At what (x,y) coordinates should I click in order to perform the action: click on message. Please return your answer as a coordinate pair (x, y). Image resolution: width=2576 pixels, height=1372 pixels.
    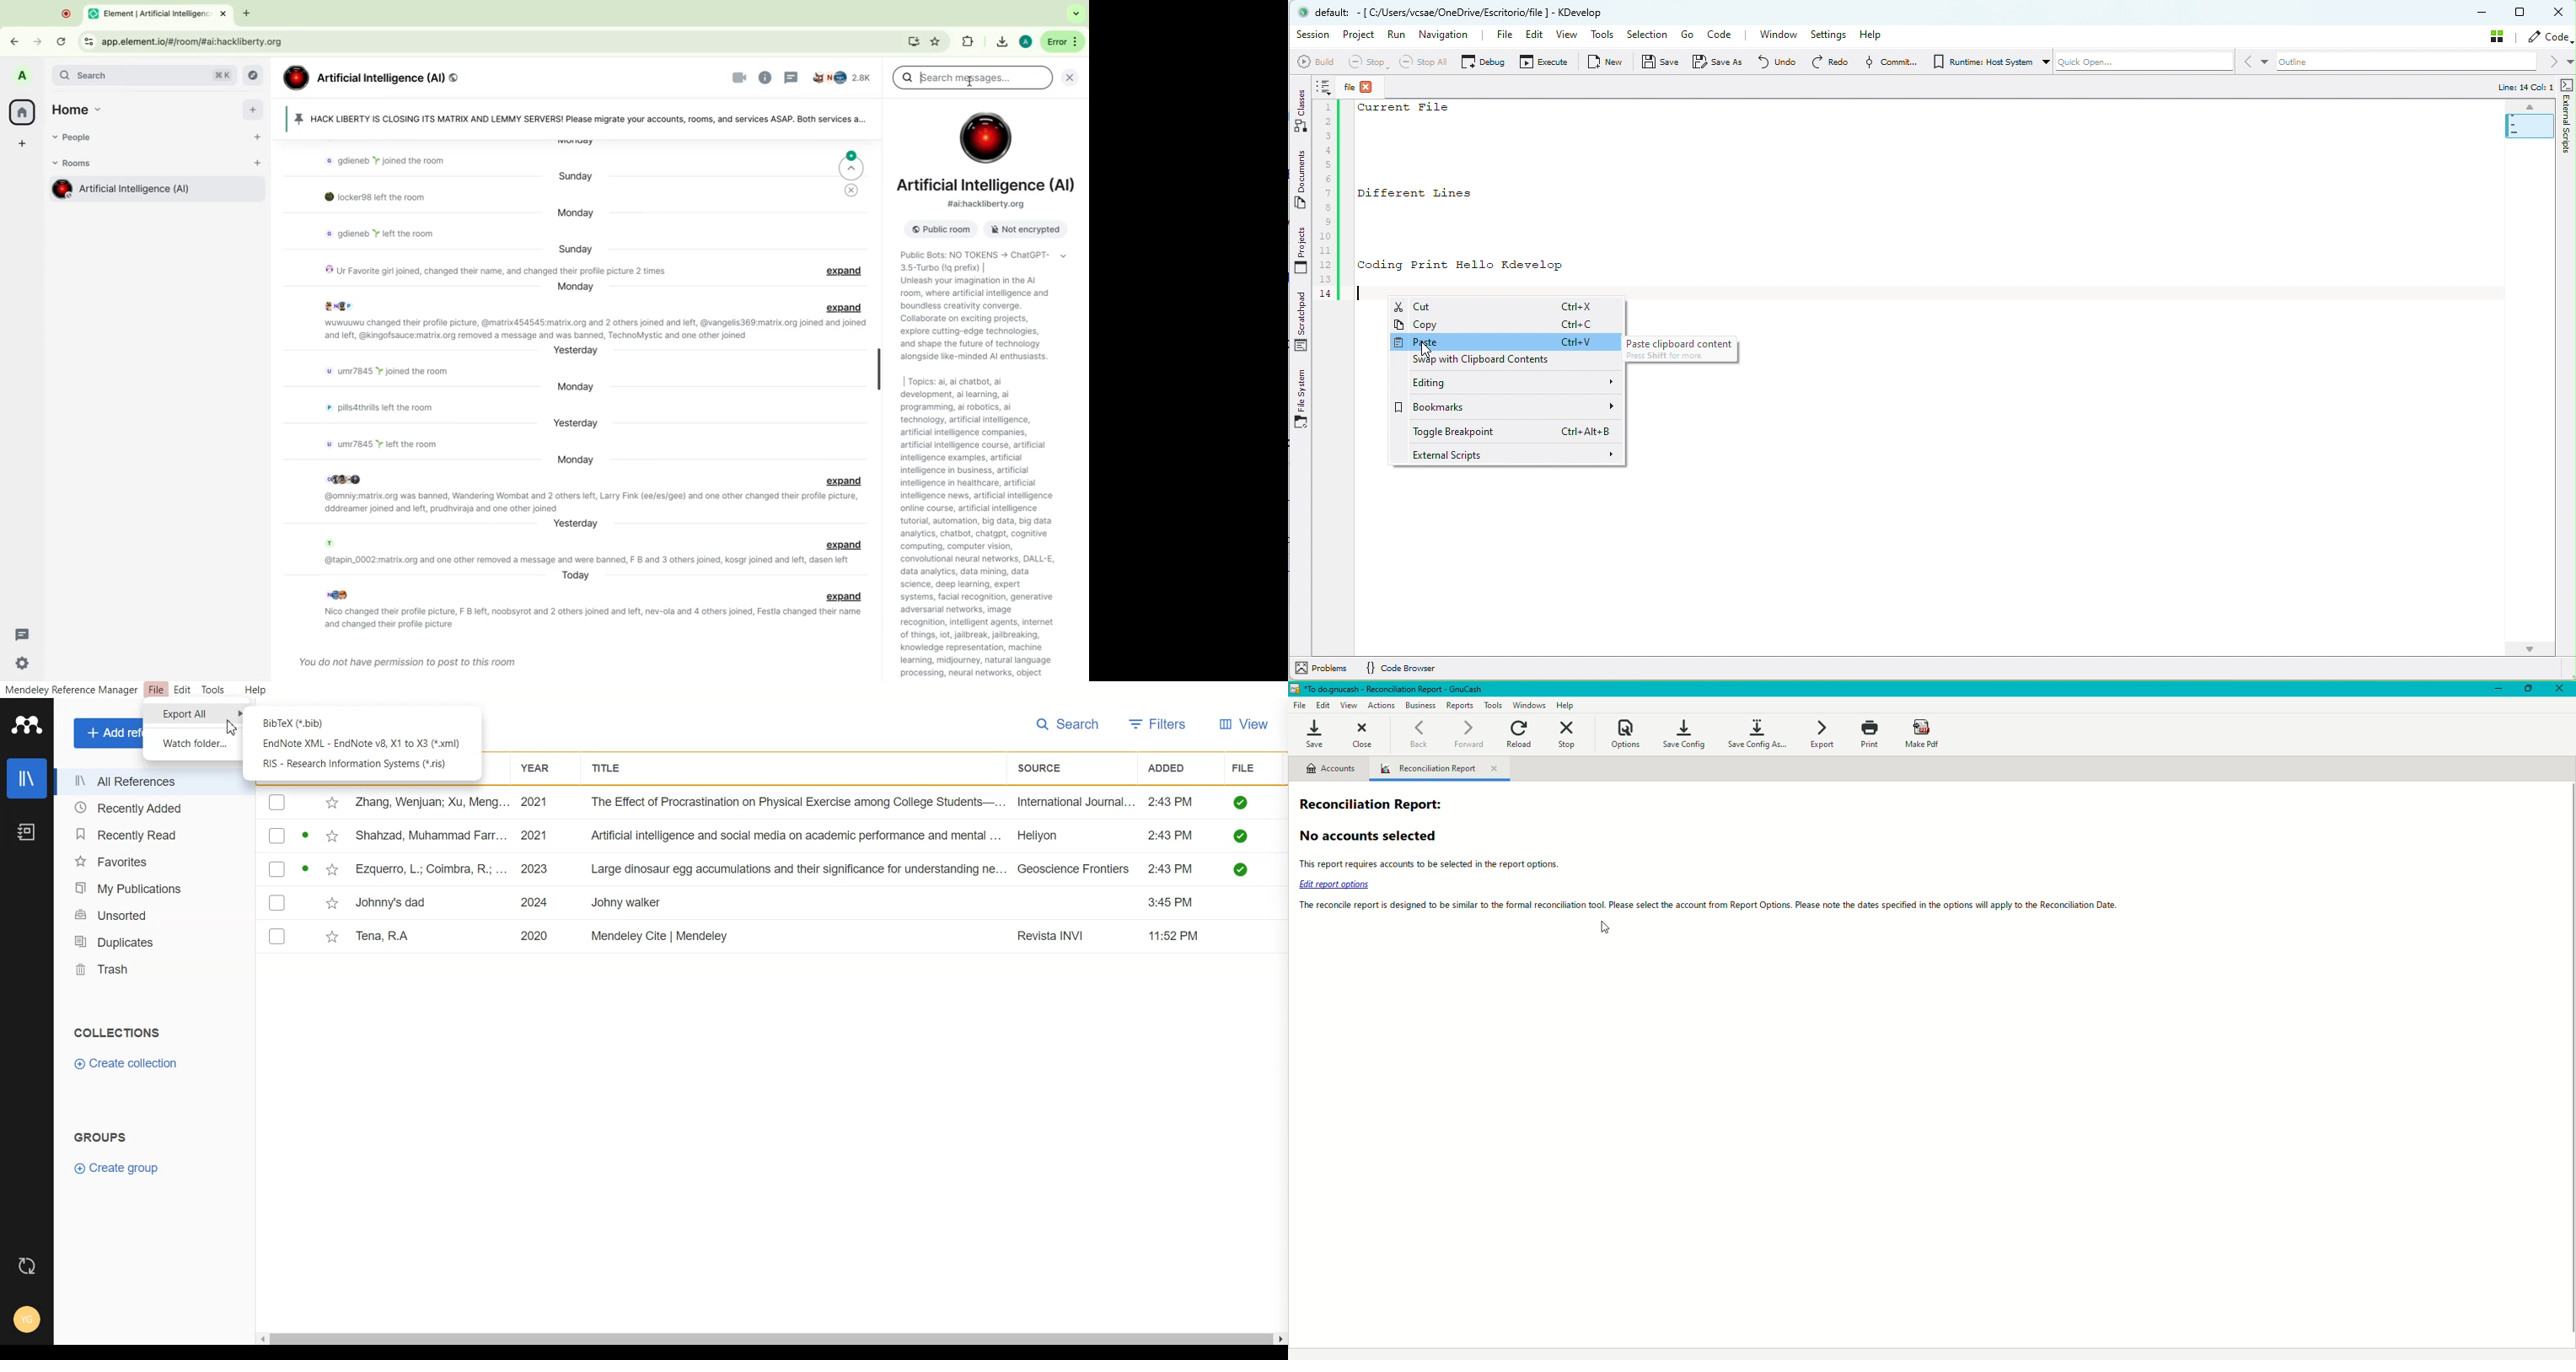
    Looking at the image, I should click on (392, 445).